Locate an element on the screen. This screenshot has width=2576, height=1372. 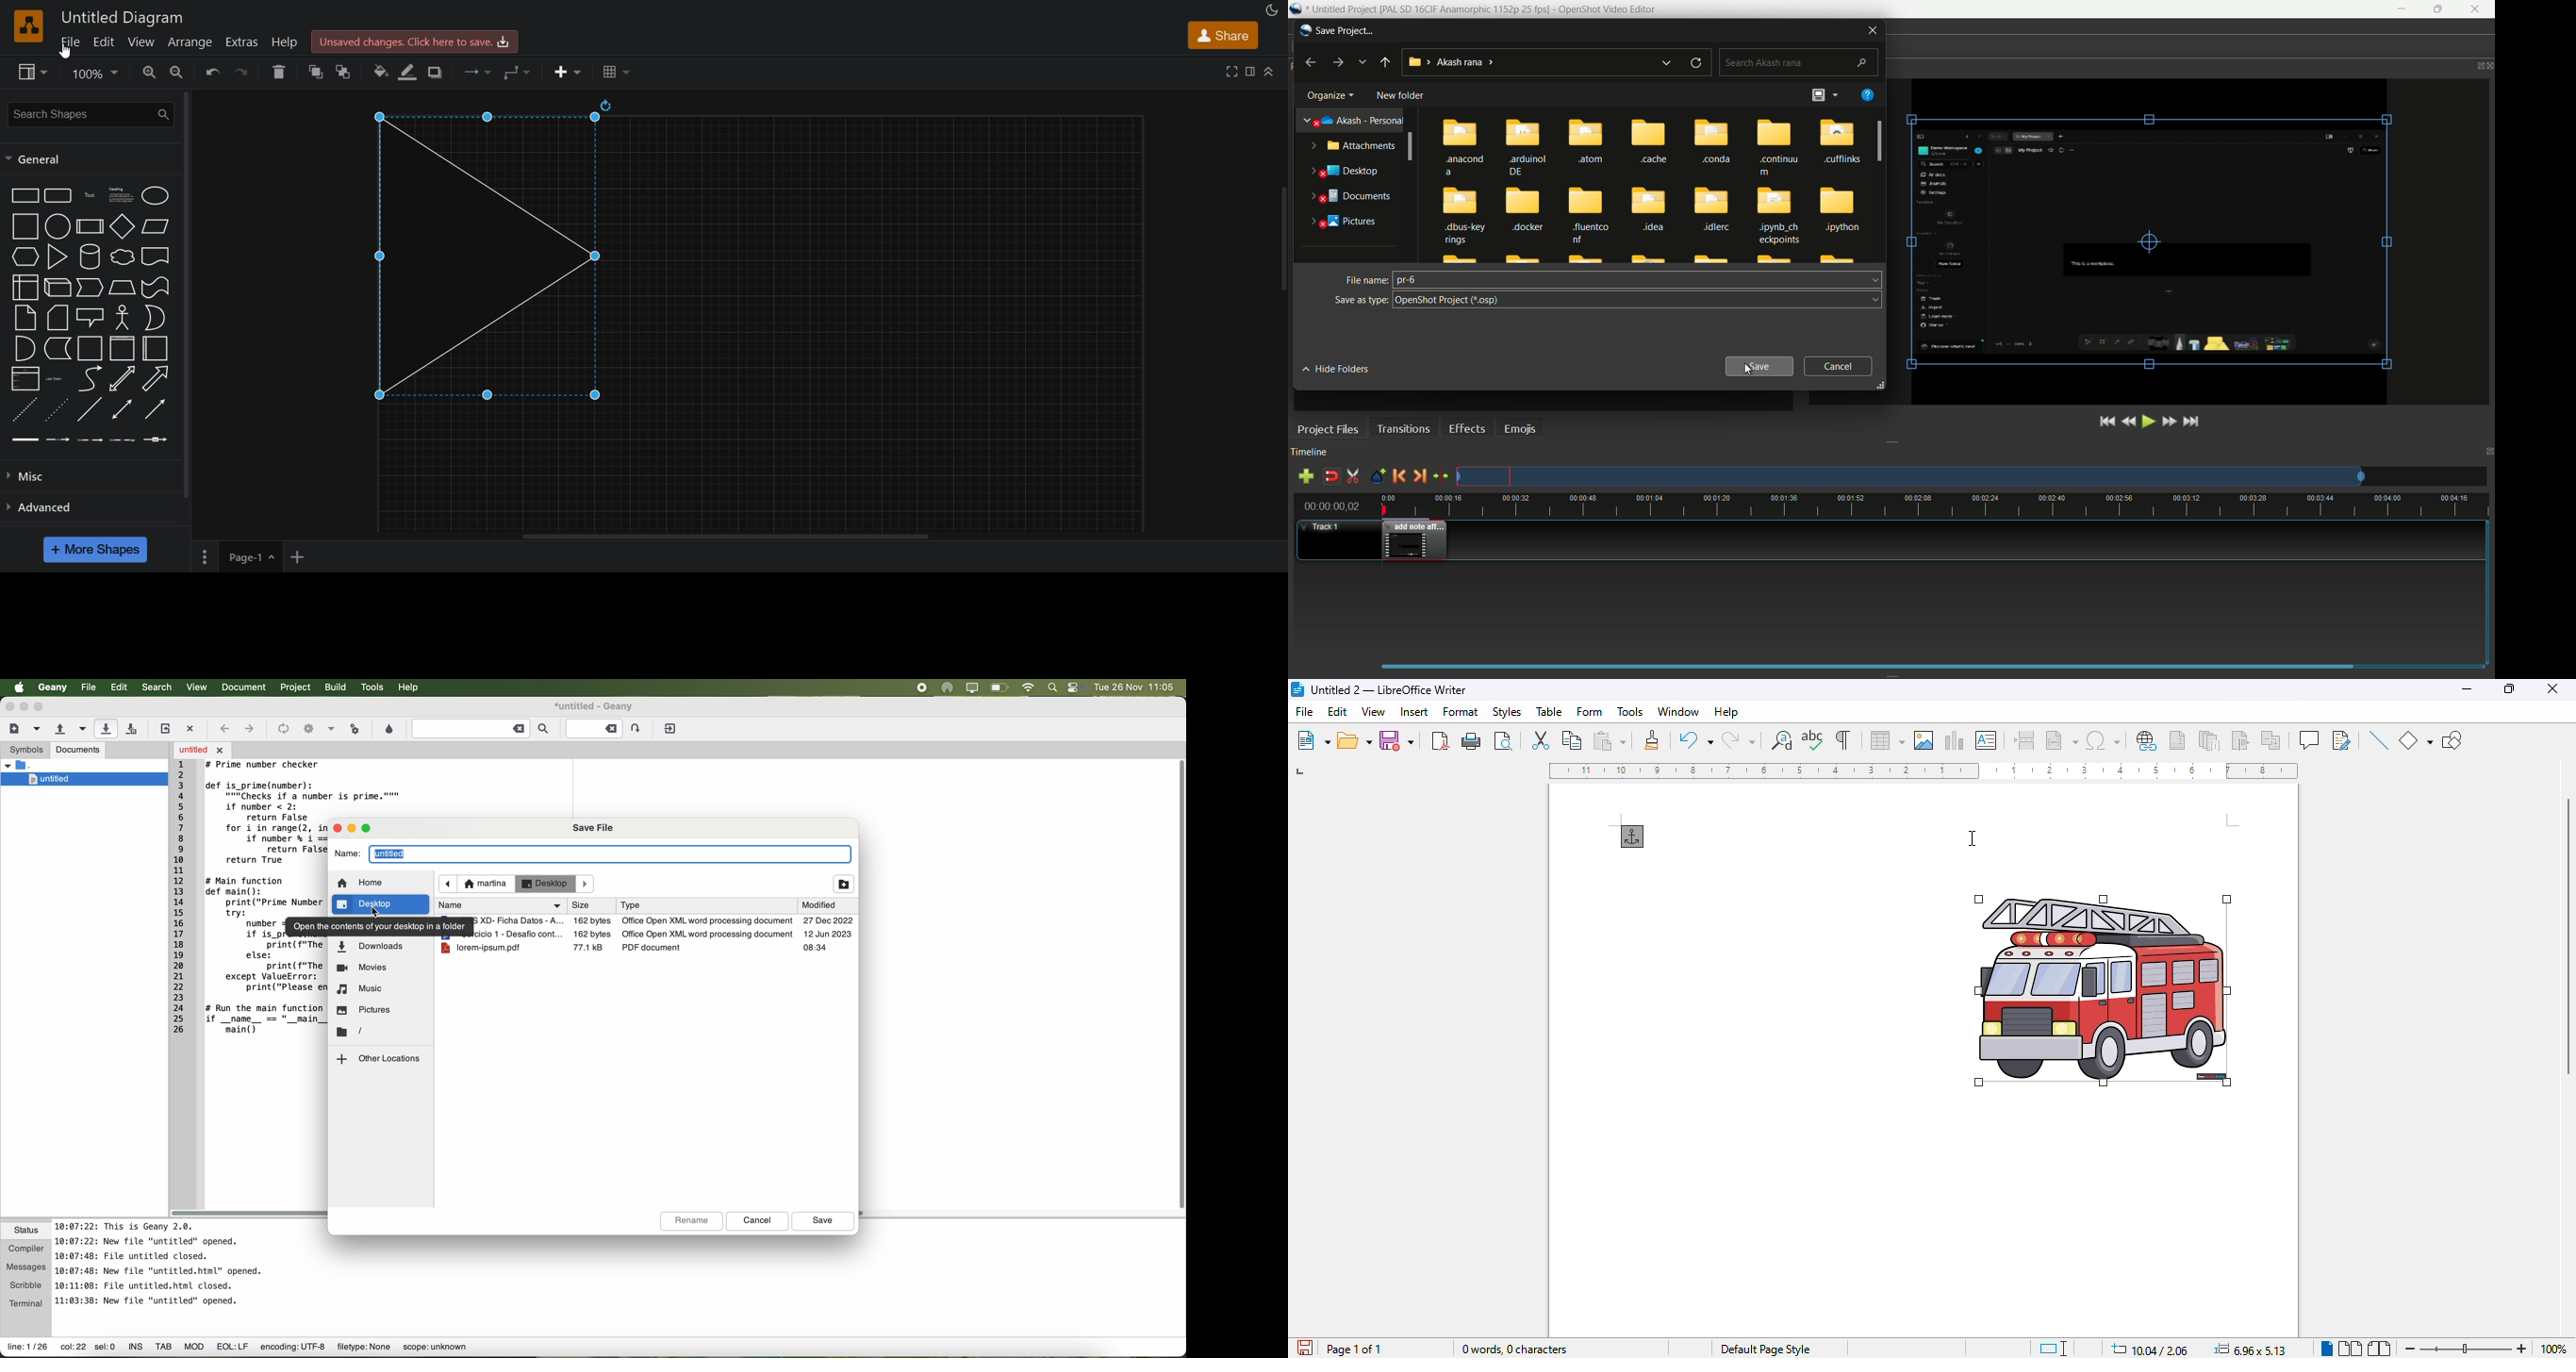
save is located at coordinates (1396, 739).